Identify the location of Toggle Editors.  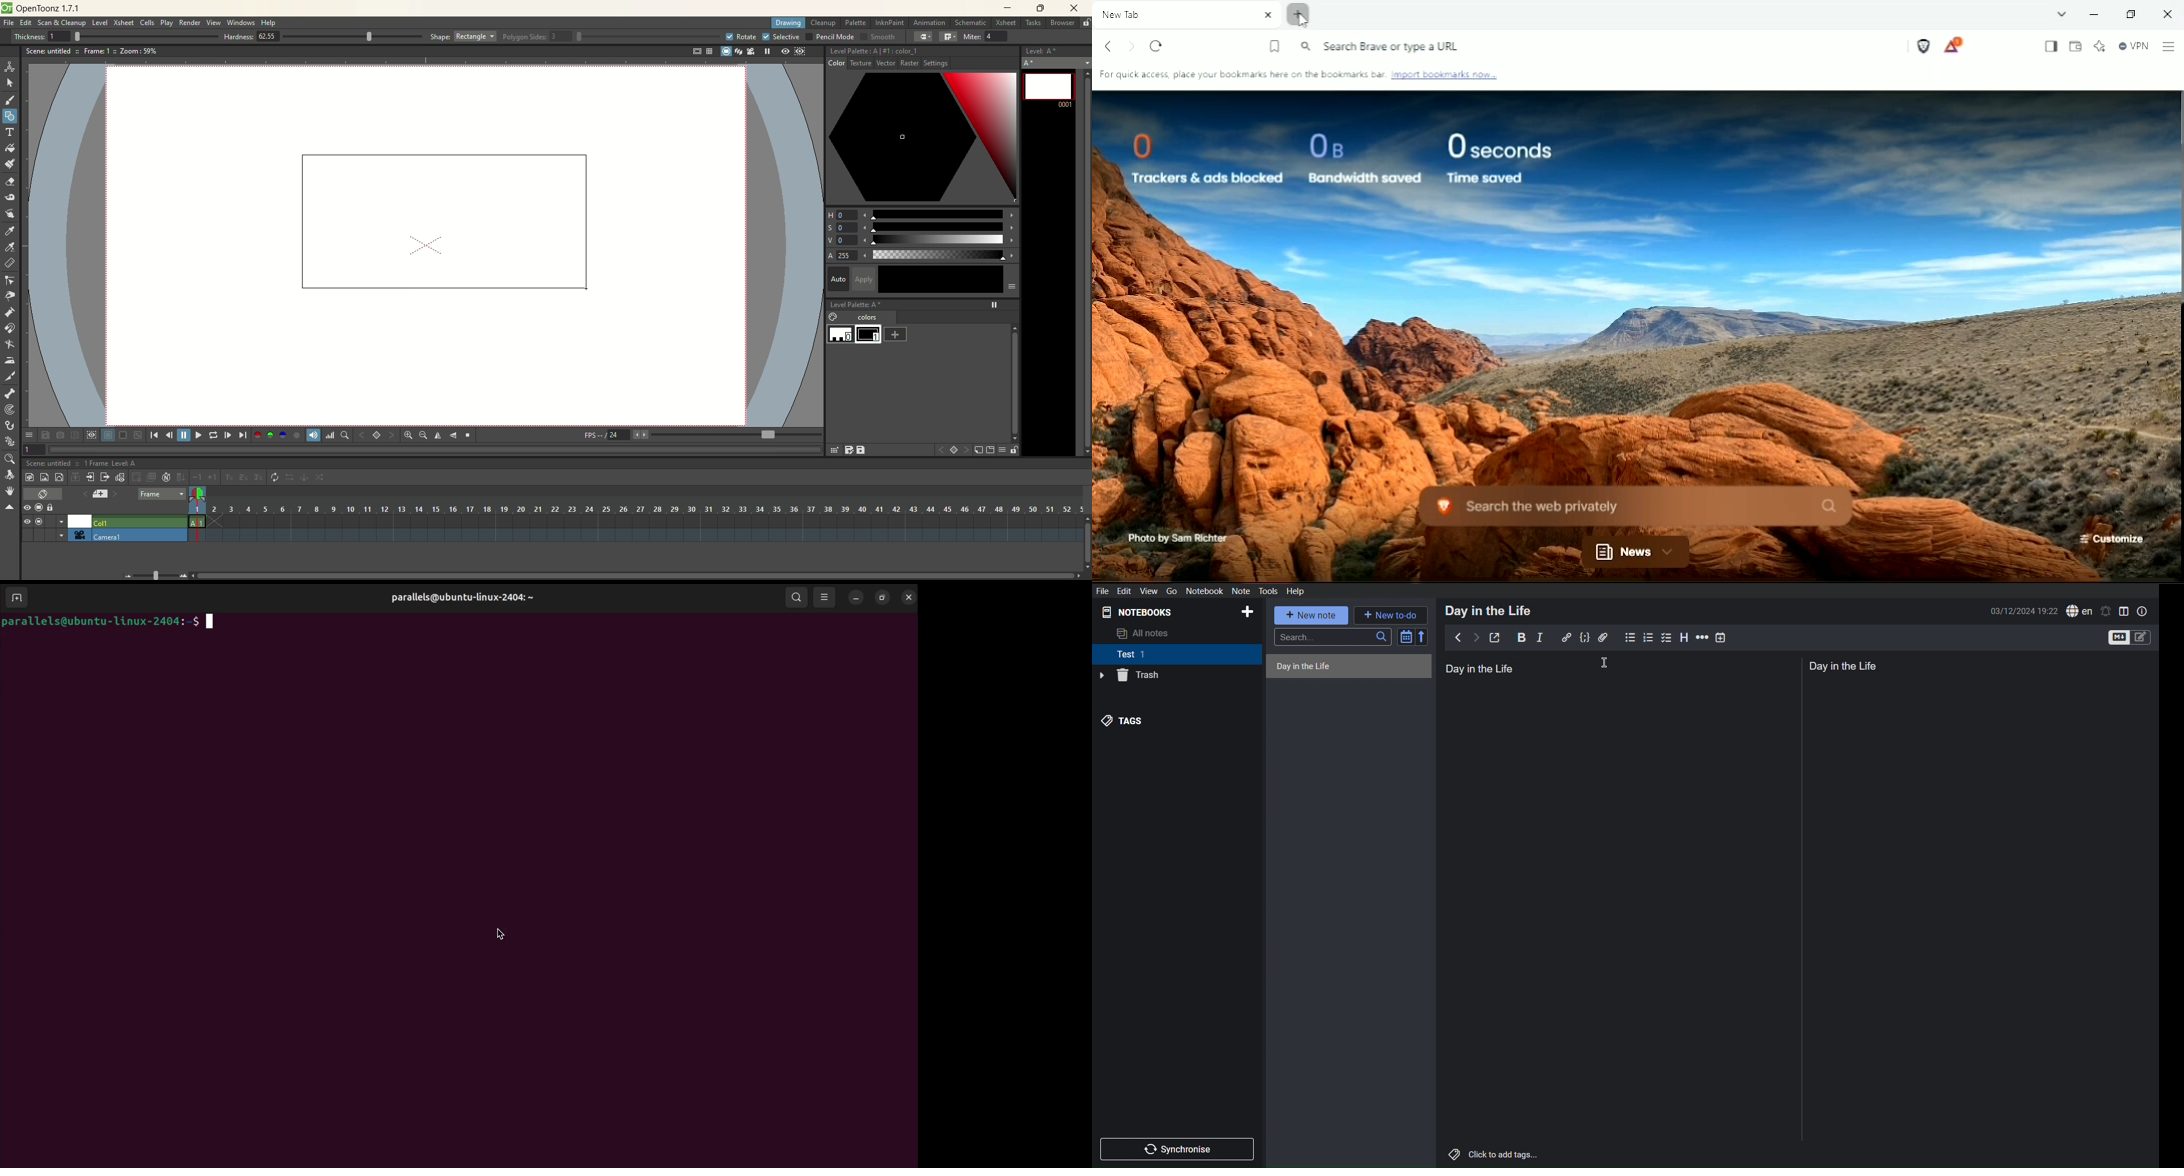
(2129, 637).